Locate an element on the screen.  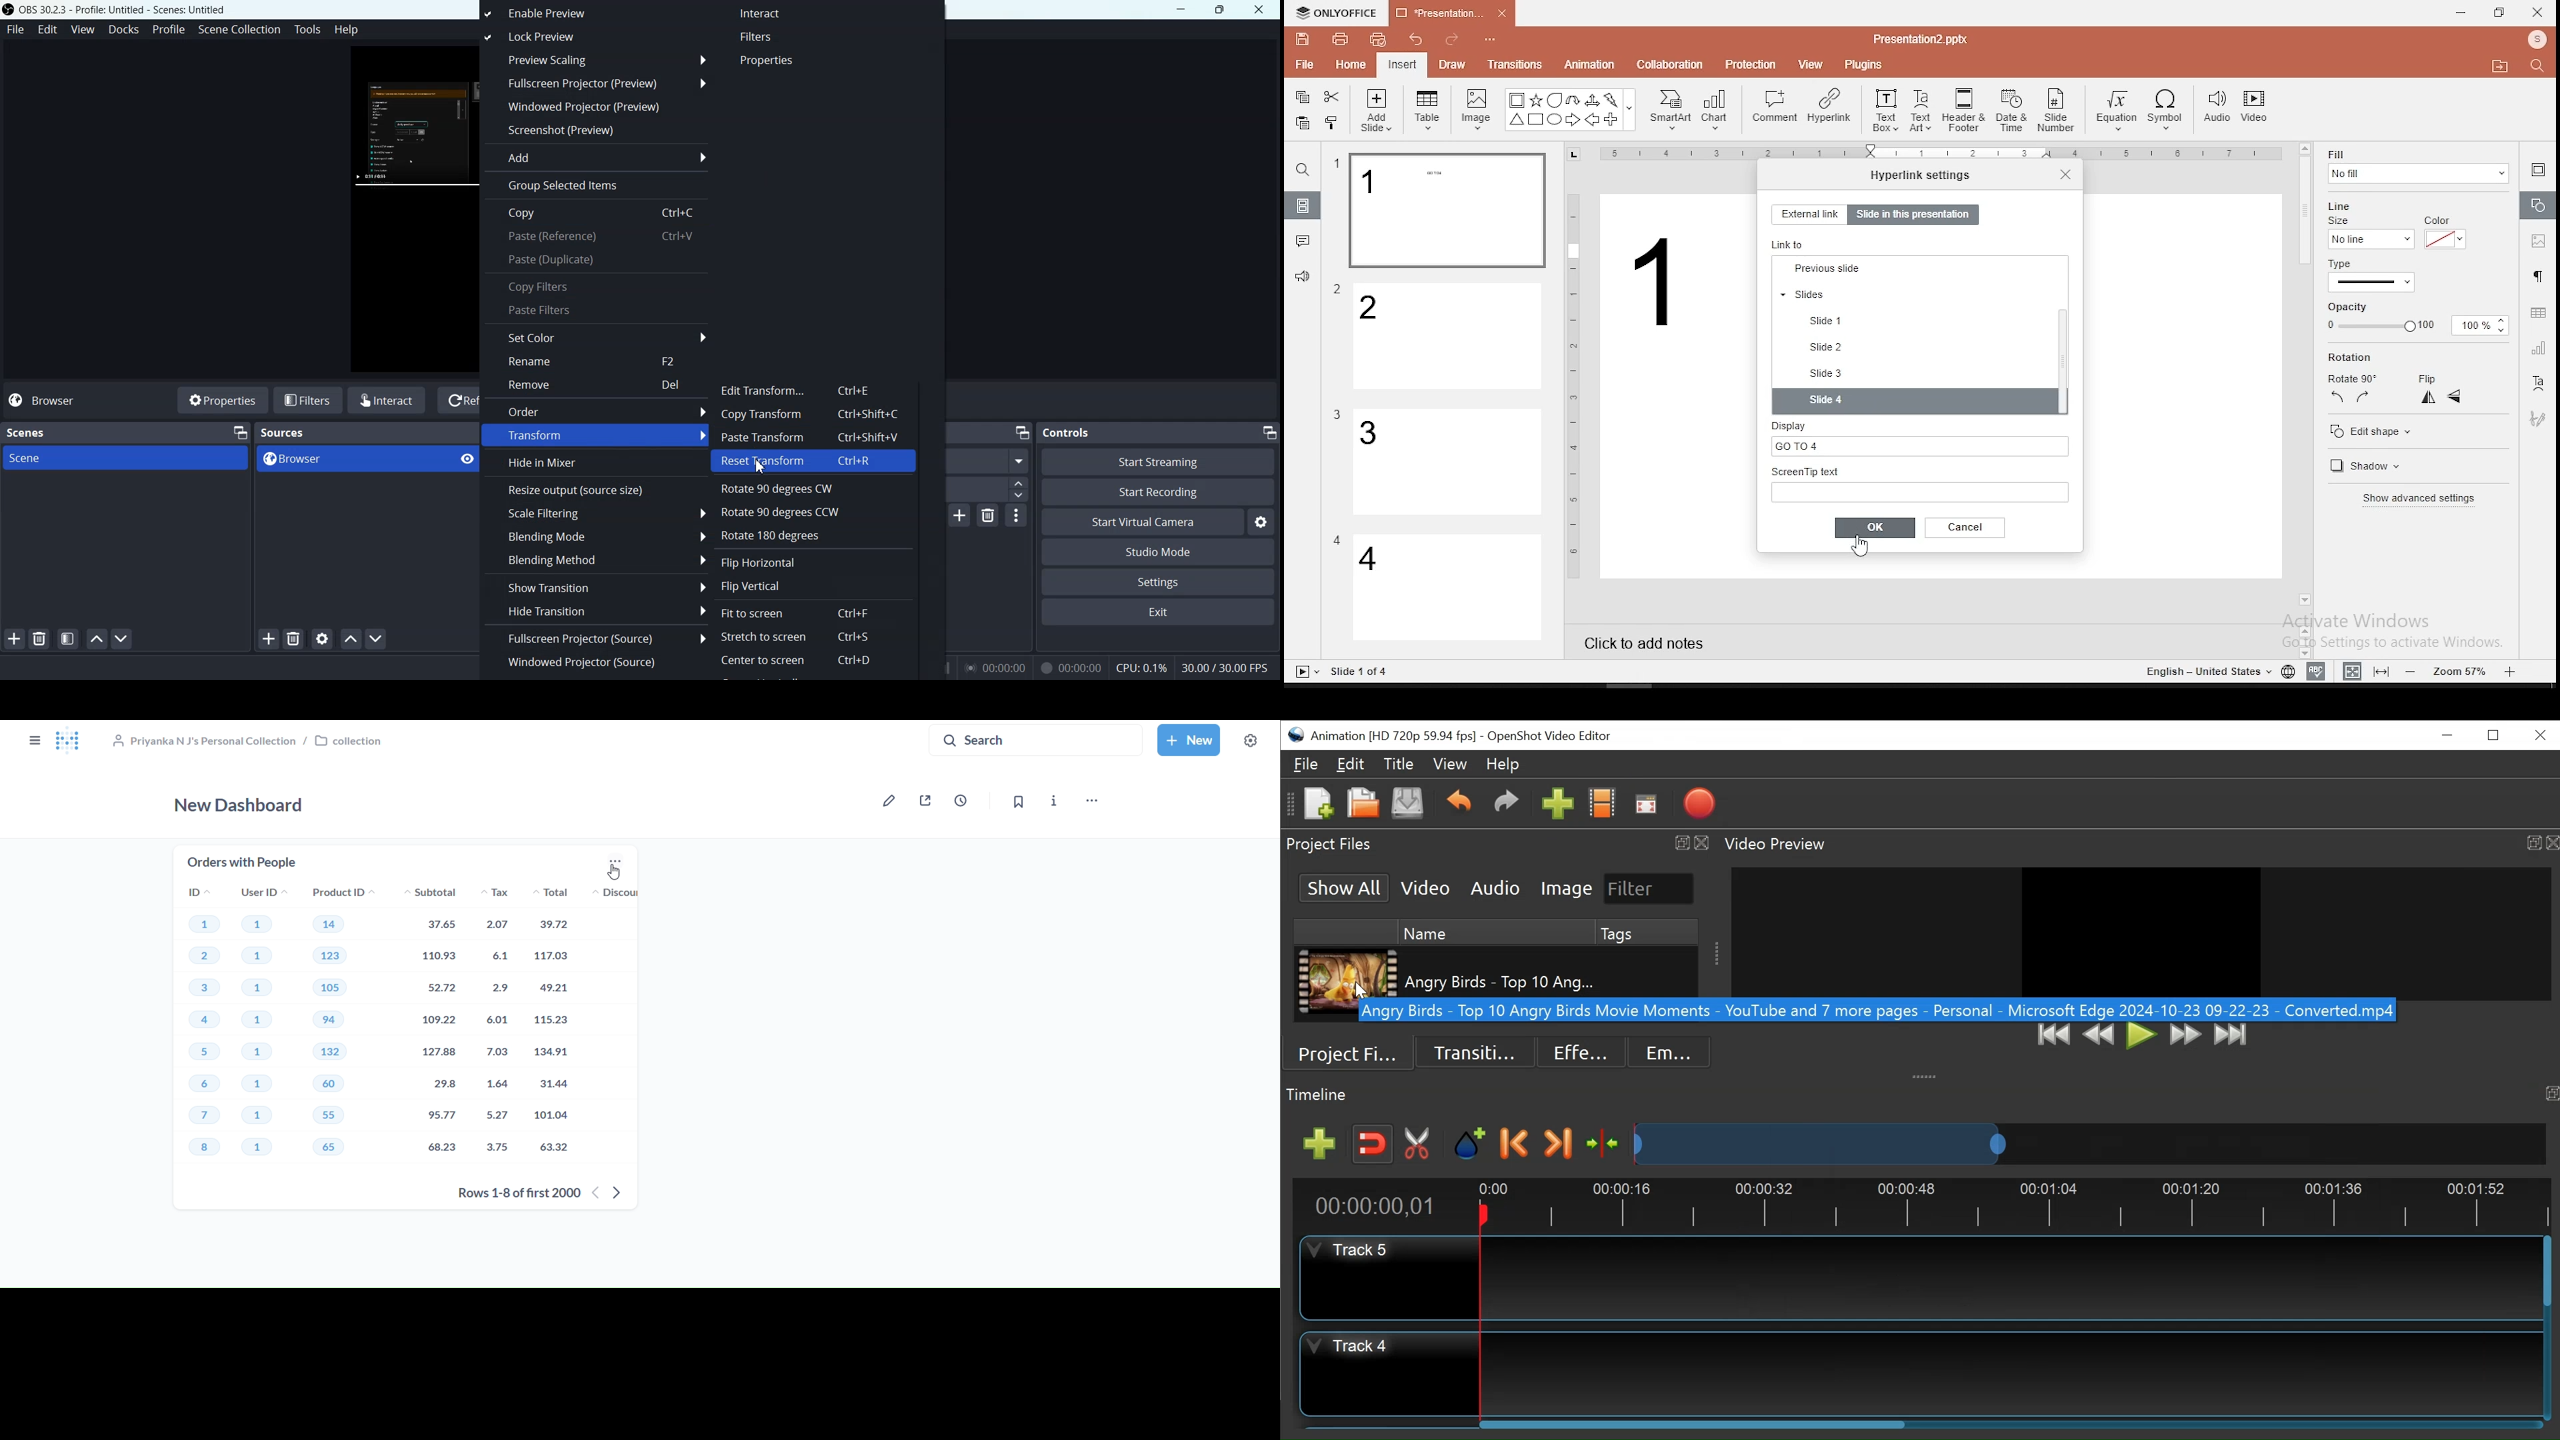
previous slide is located at coordinates (1913, 347).